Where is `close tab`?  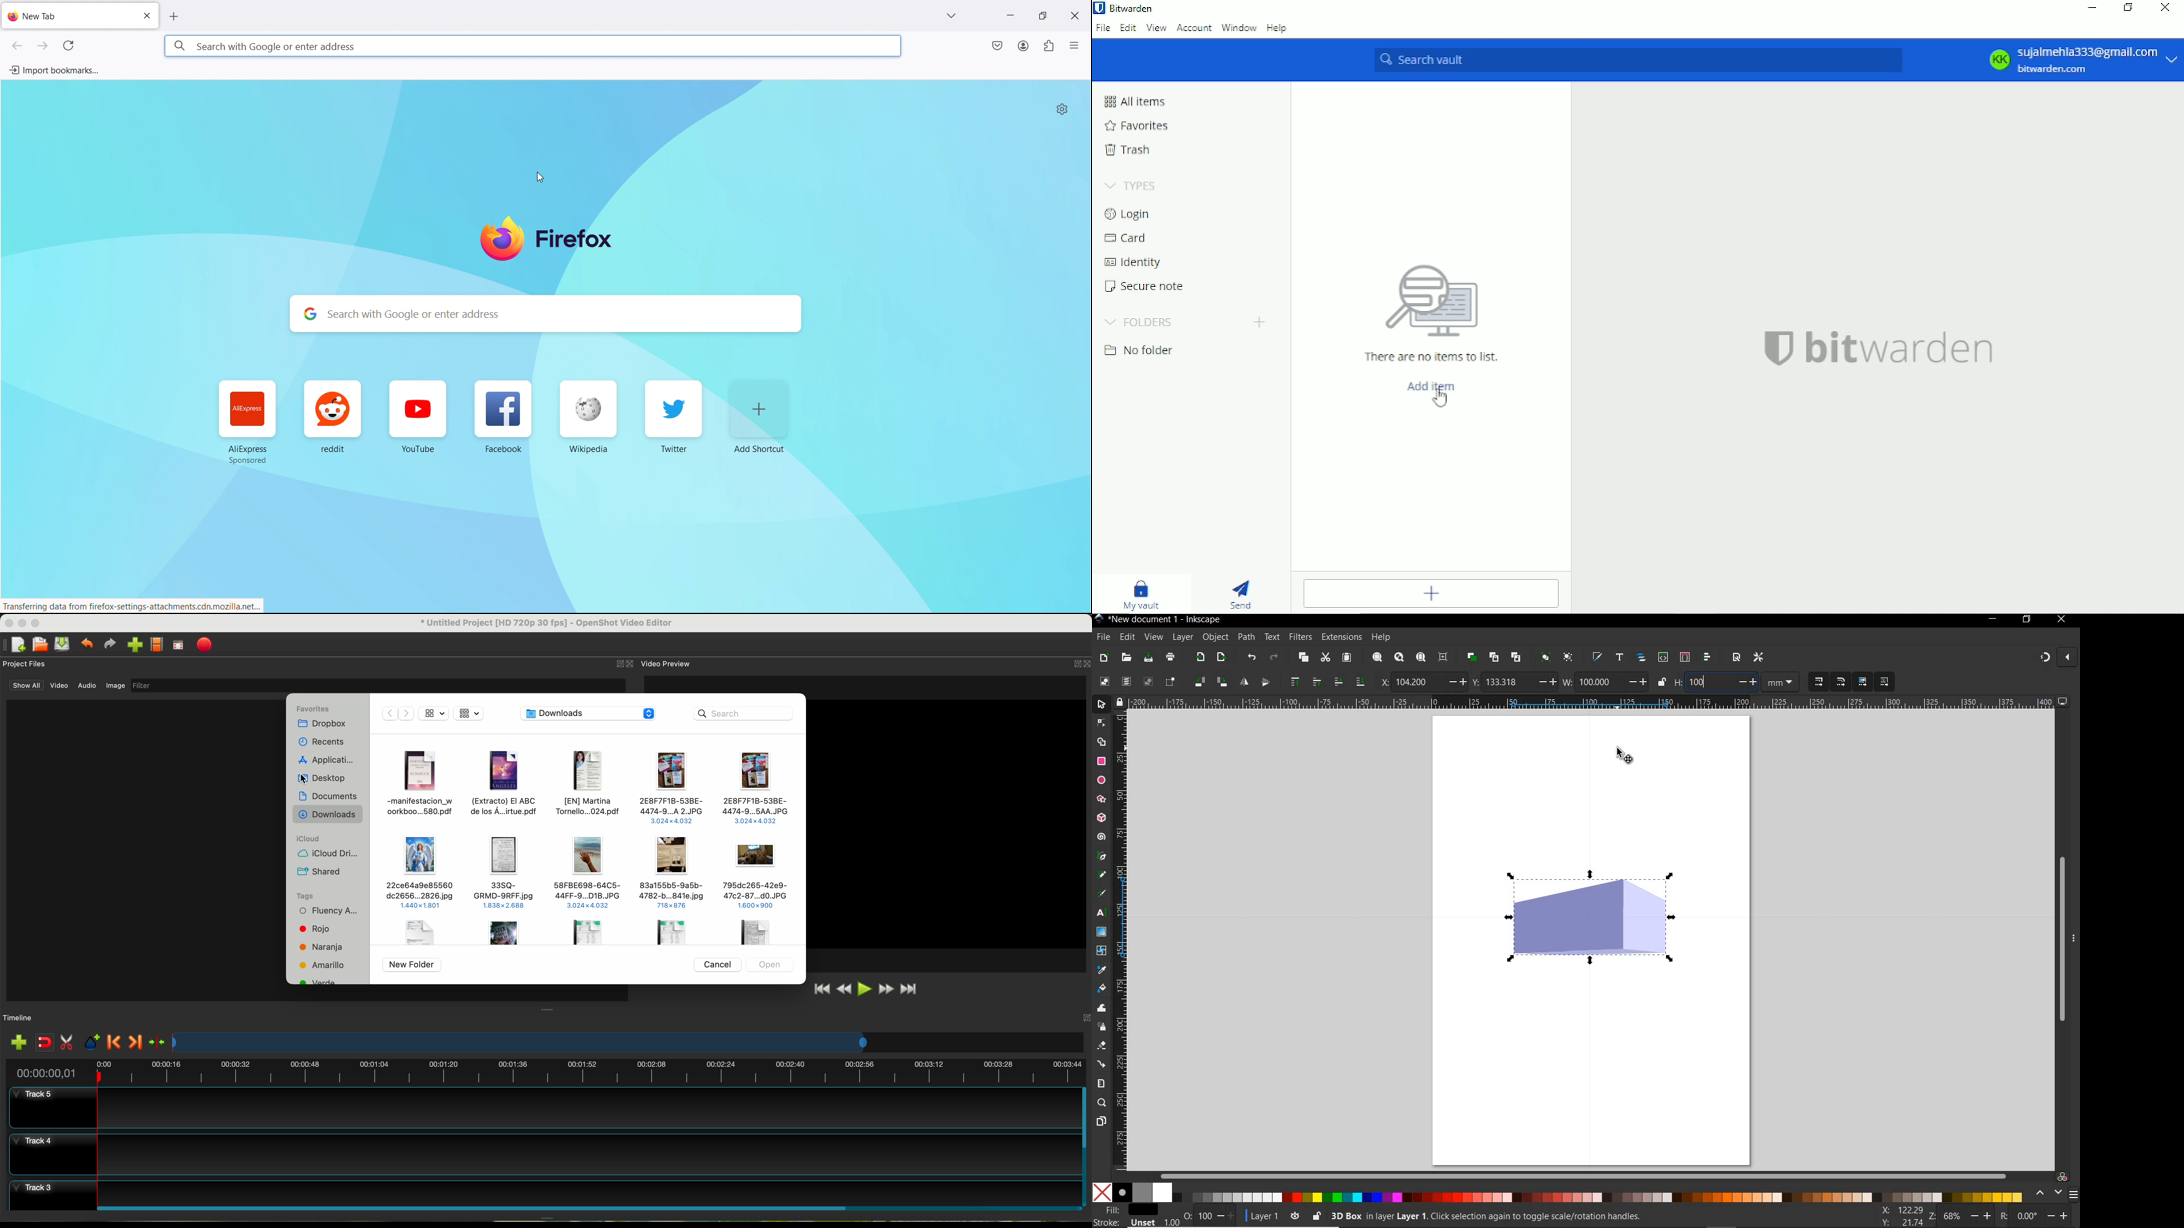 close tab is located at coordinates (179, 16).